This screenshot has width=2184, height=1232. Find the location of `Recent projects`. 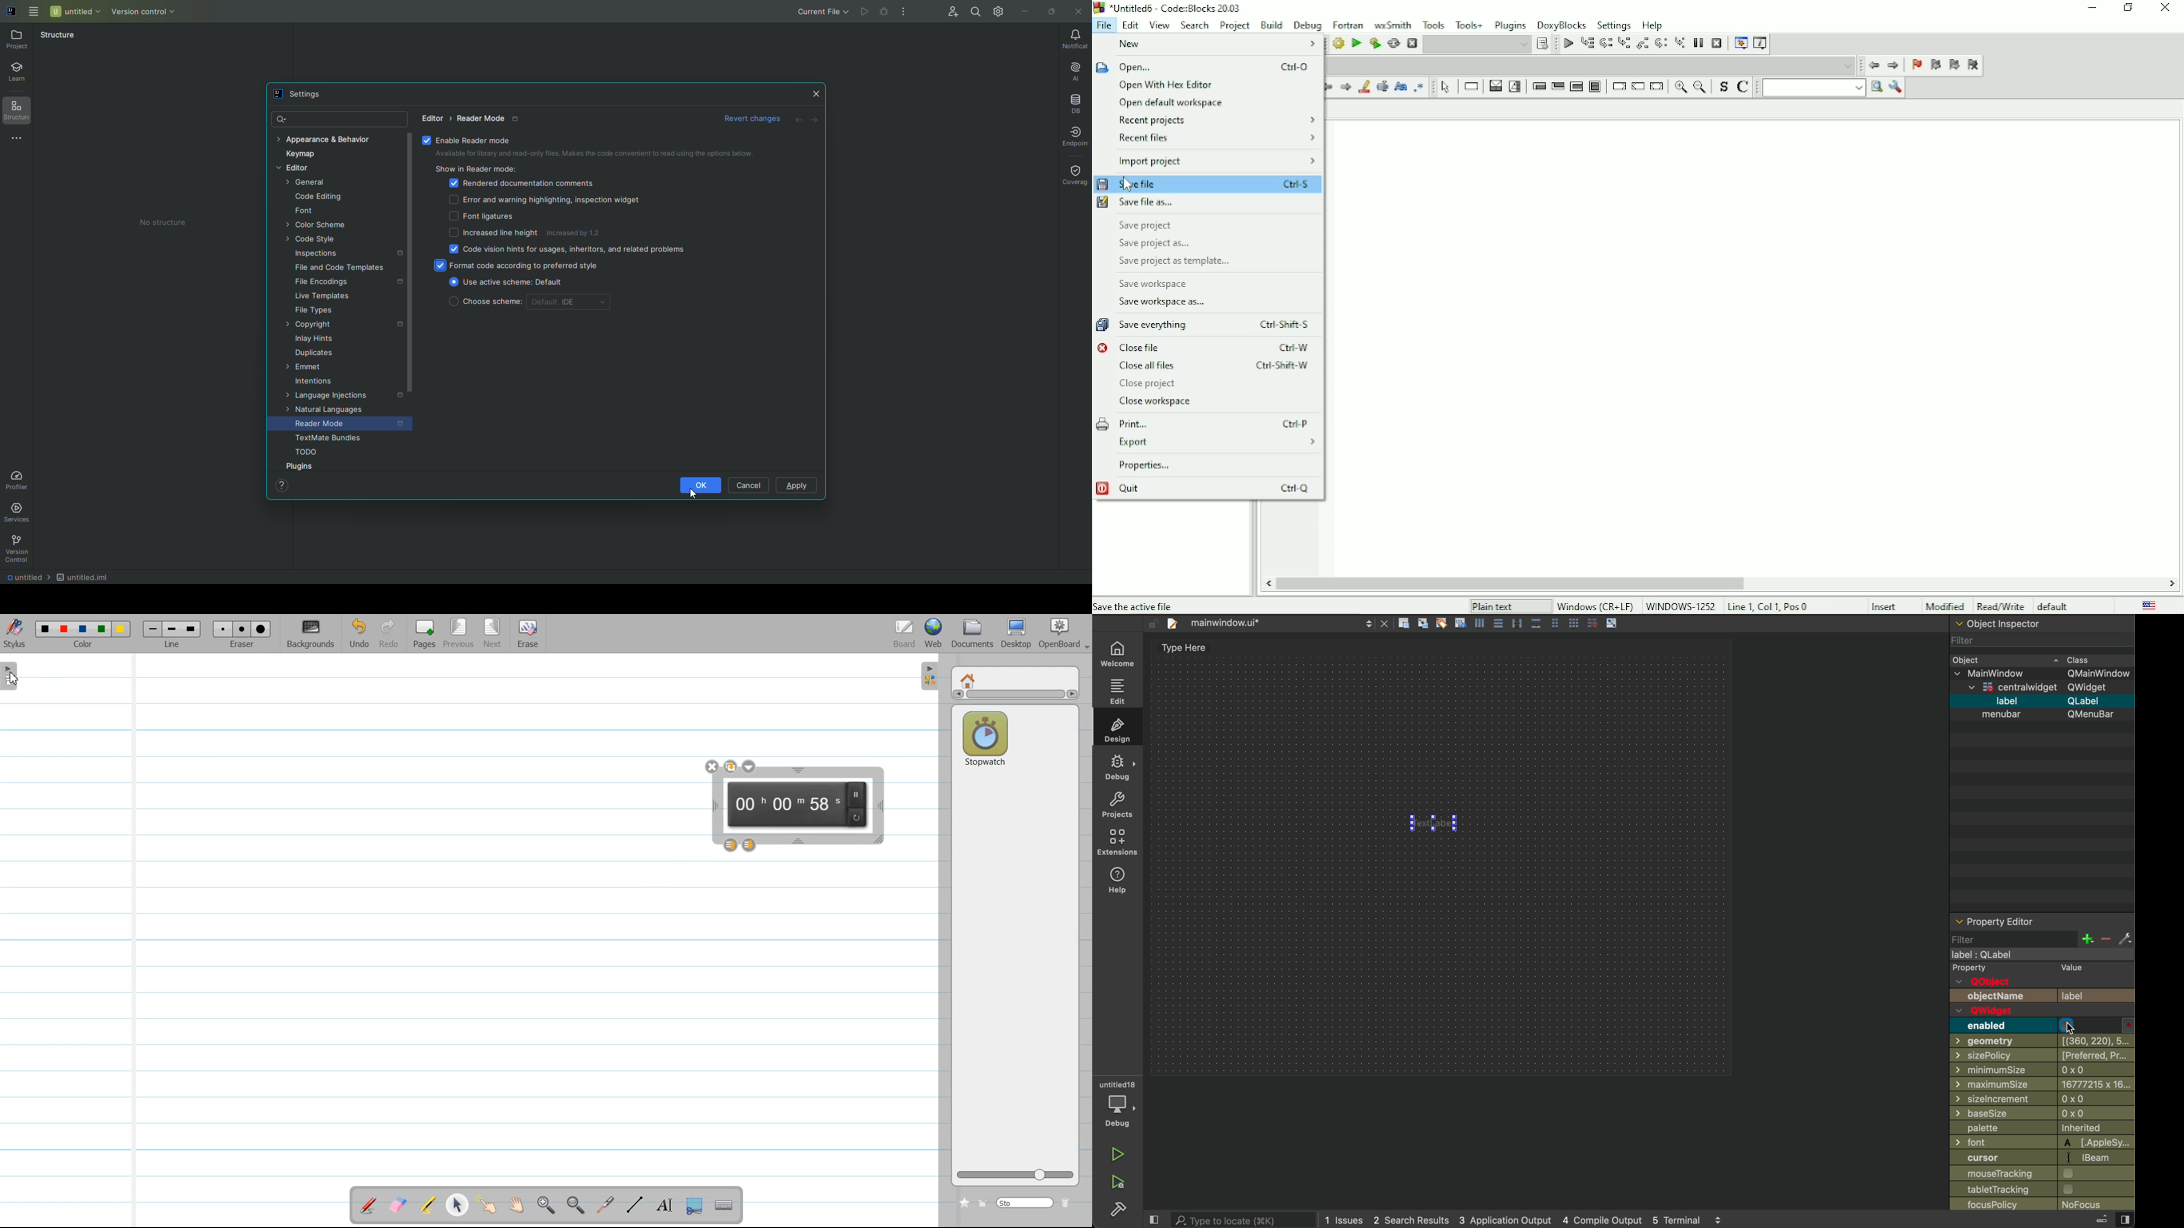

Recent projects is located at coordinates (1217, 120).